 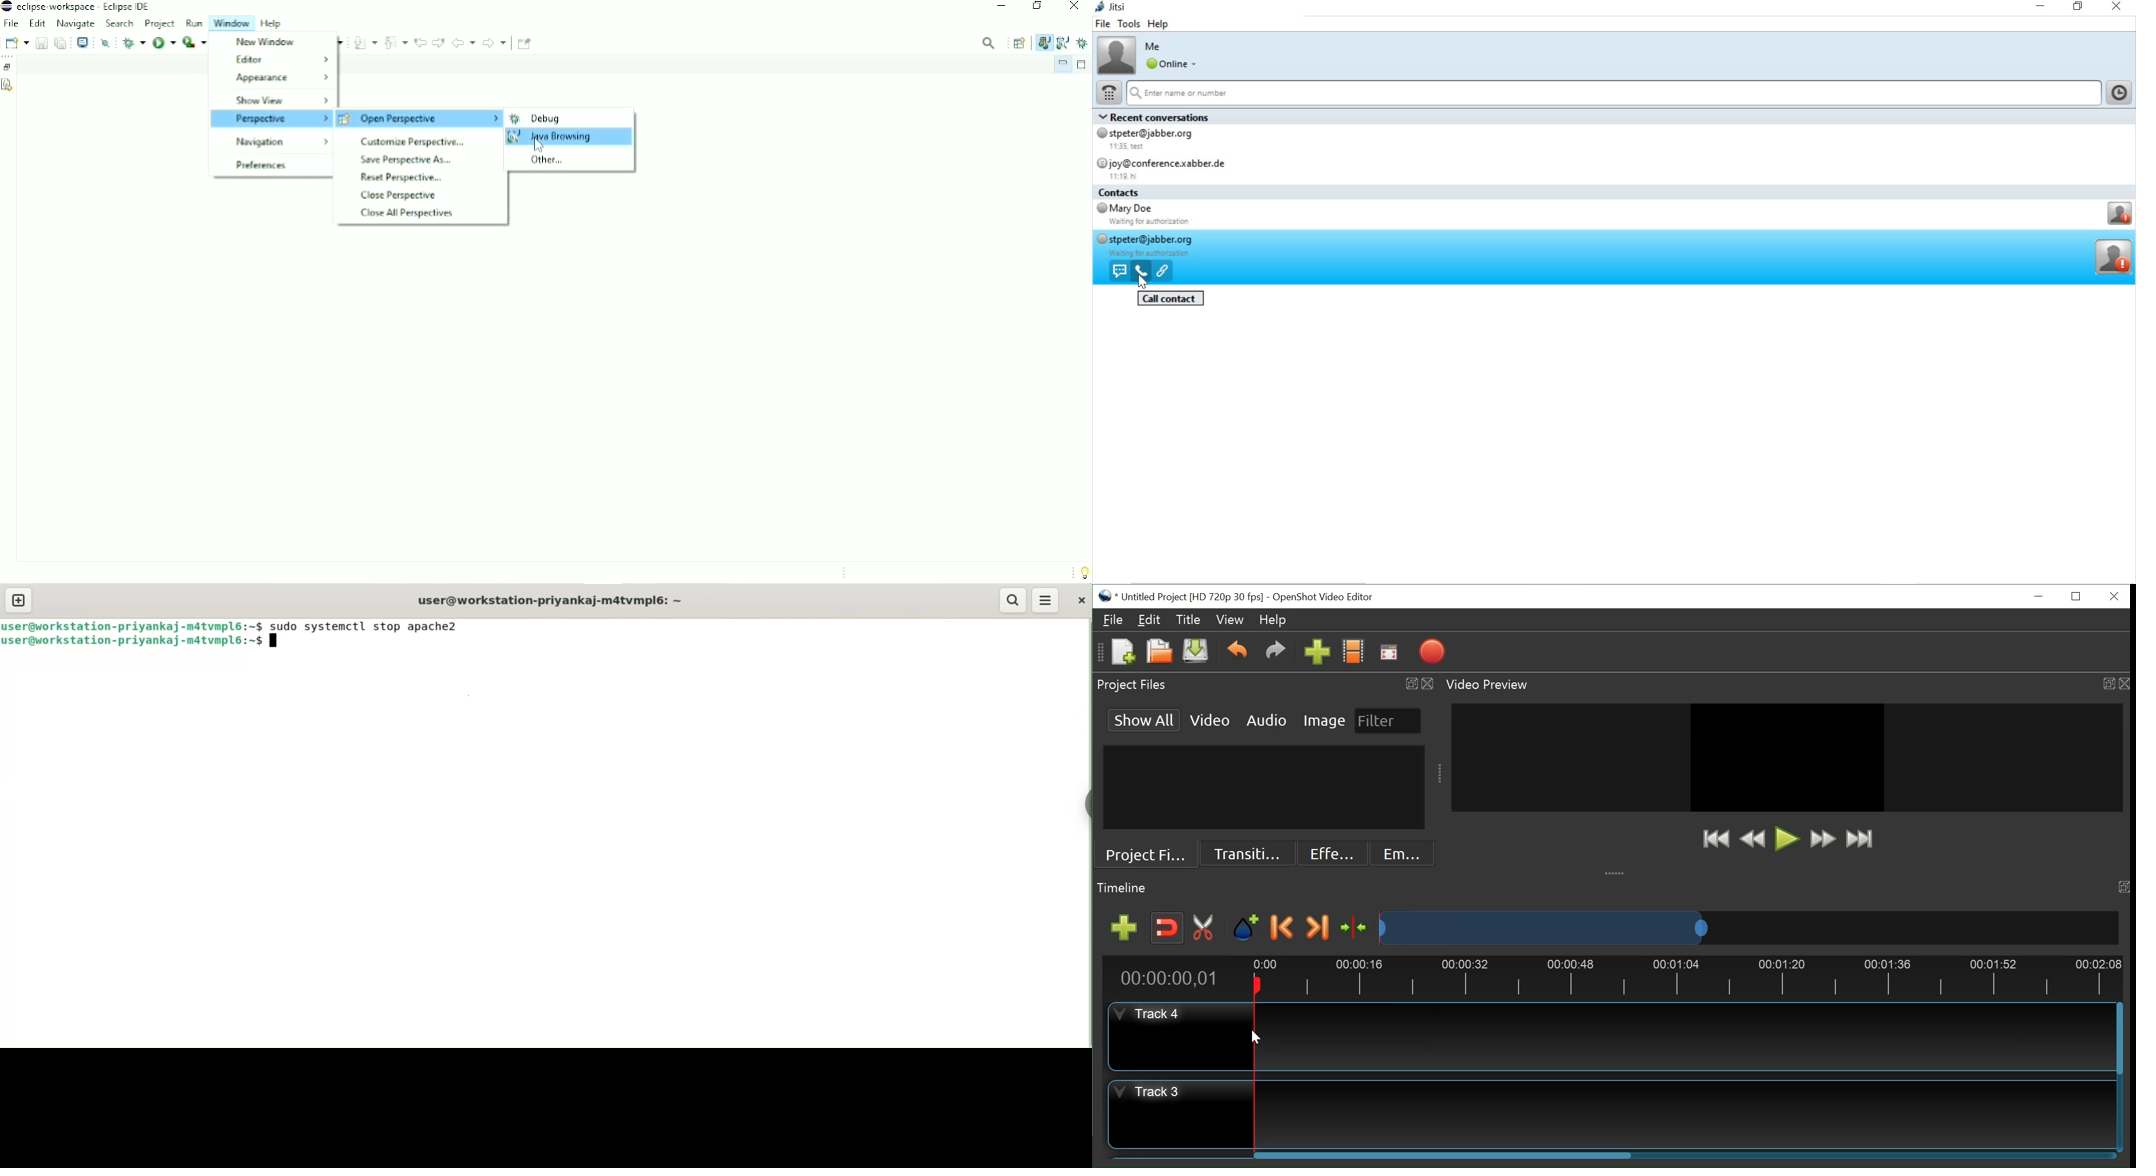 What do you see at coordinates (160, 23) in the screenshot?
I see `Project` at bounding box center [160, 23].